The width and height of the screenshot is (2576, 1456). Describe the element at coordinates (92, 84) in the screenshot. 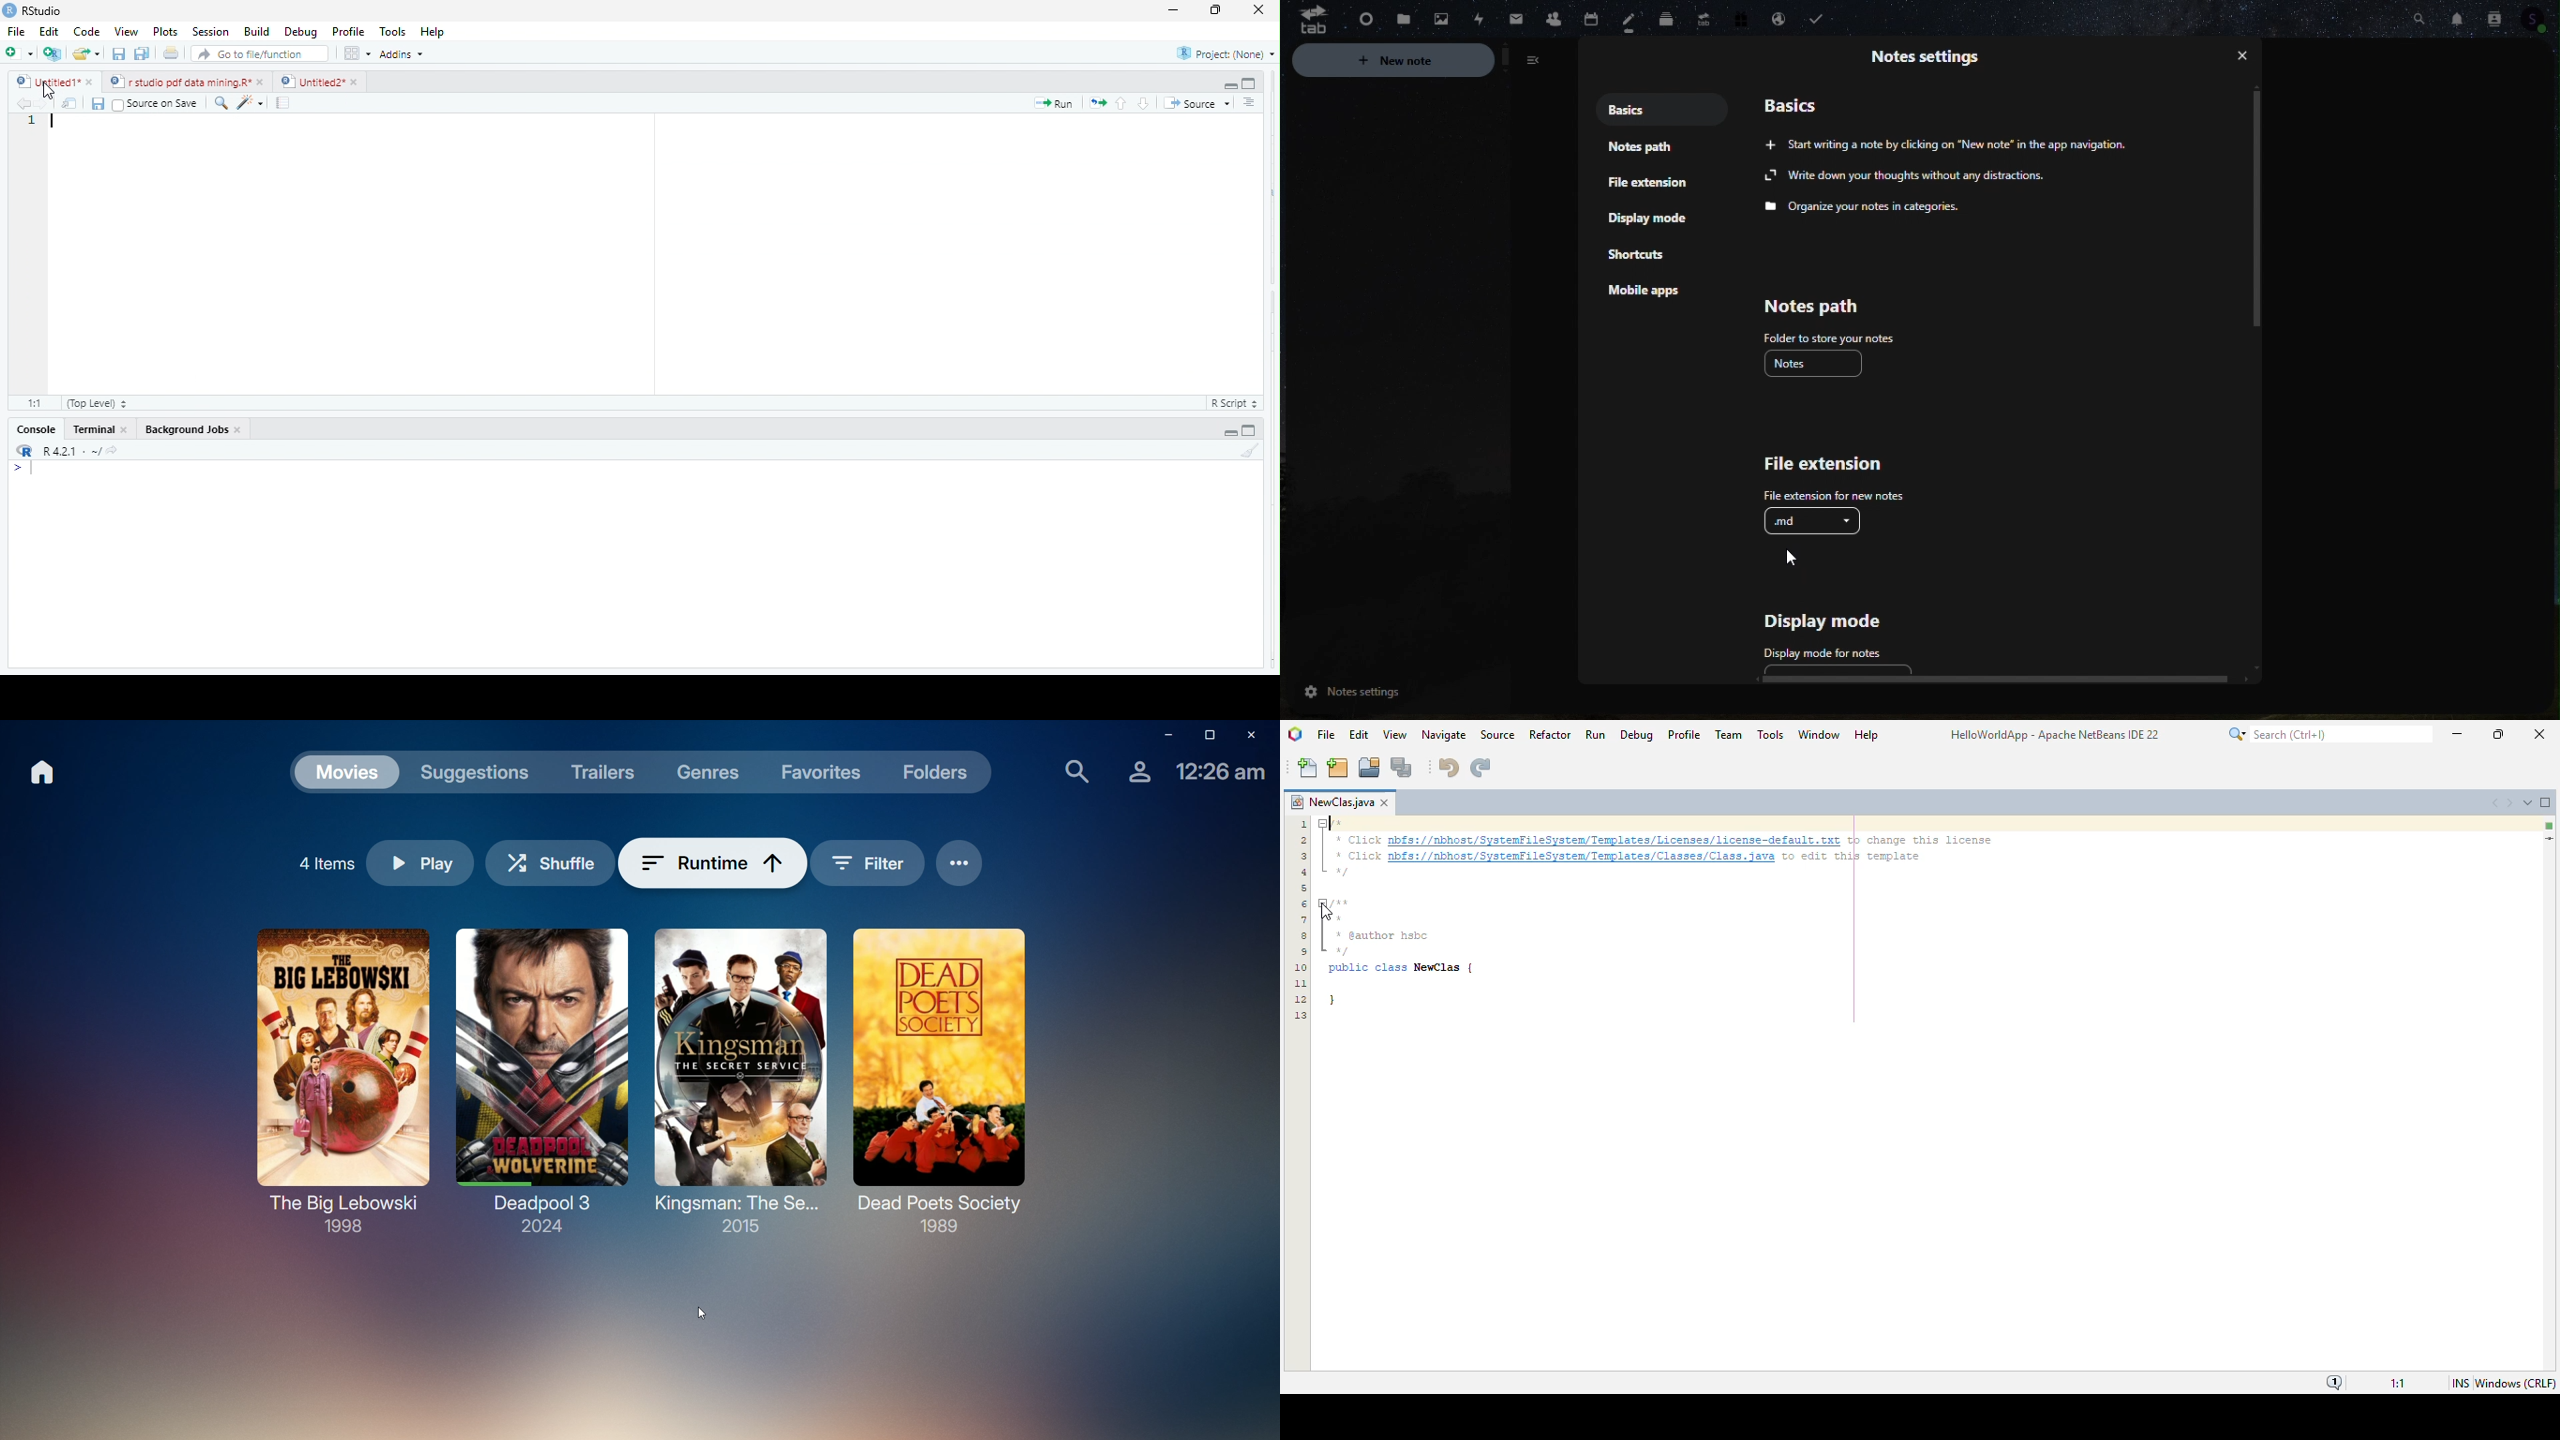

I see `close` at that location.